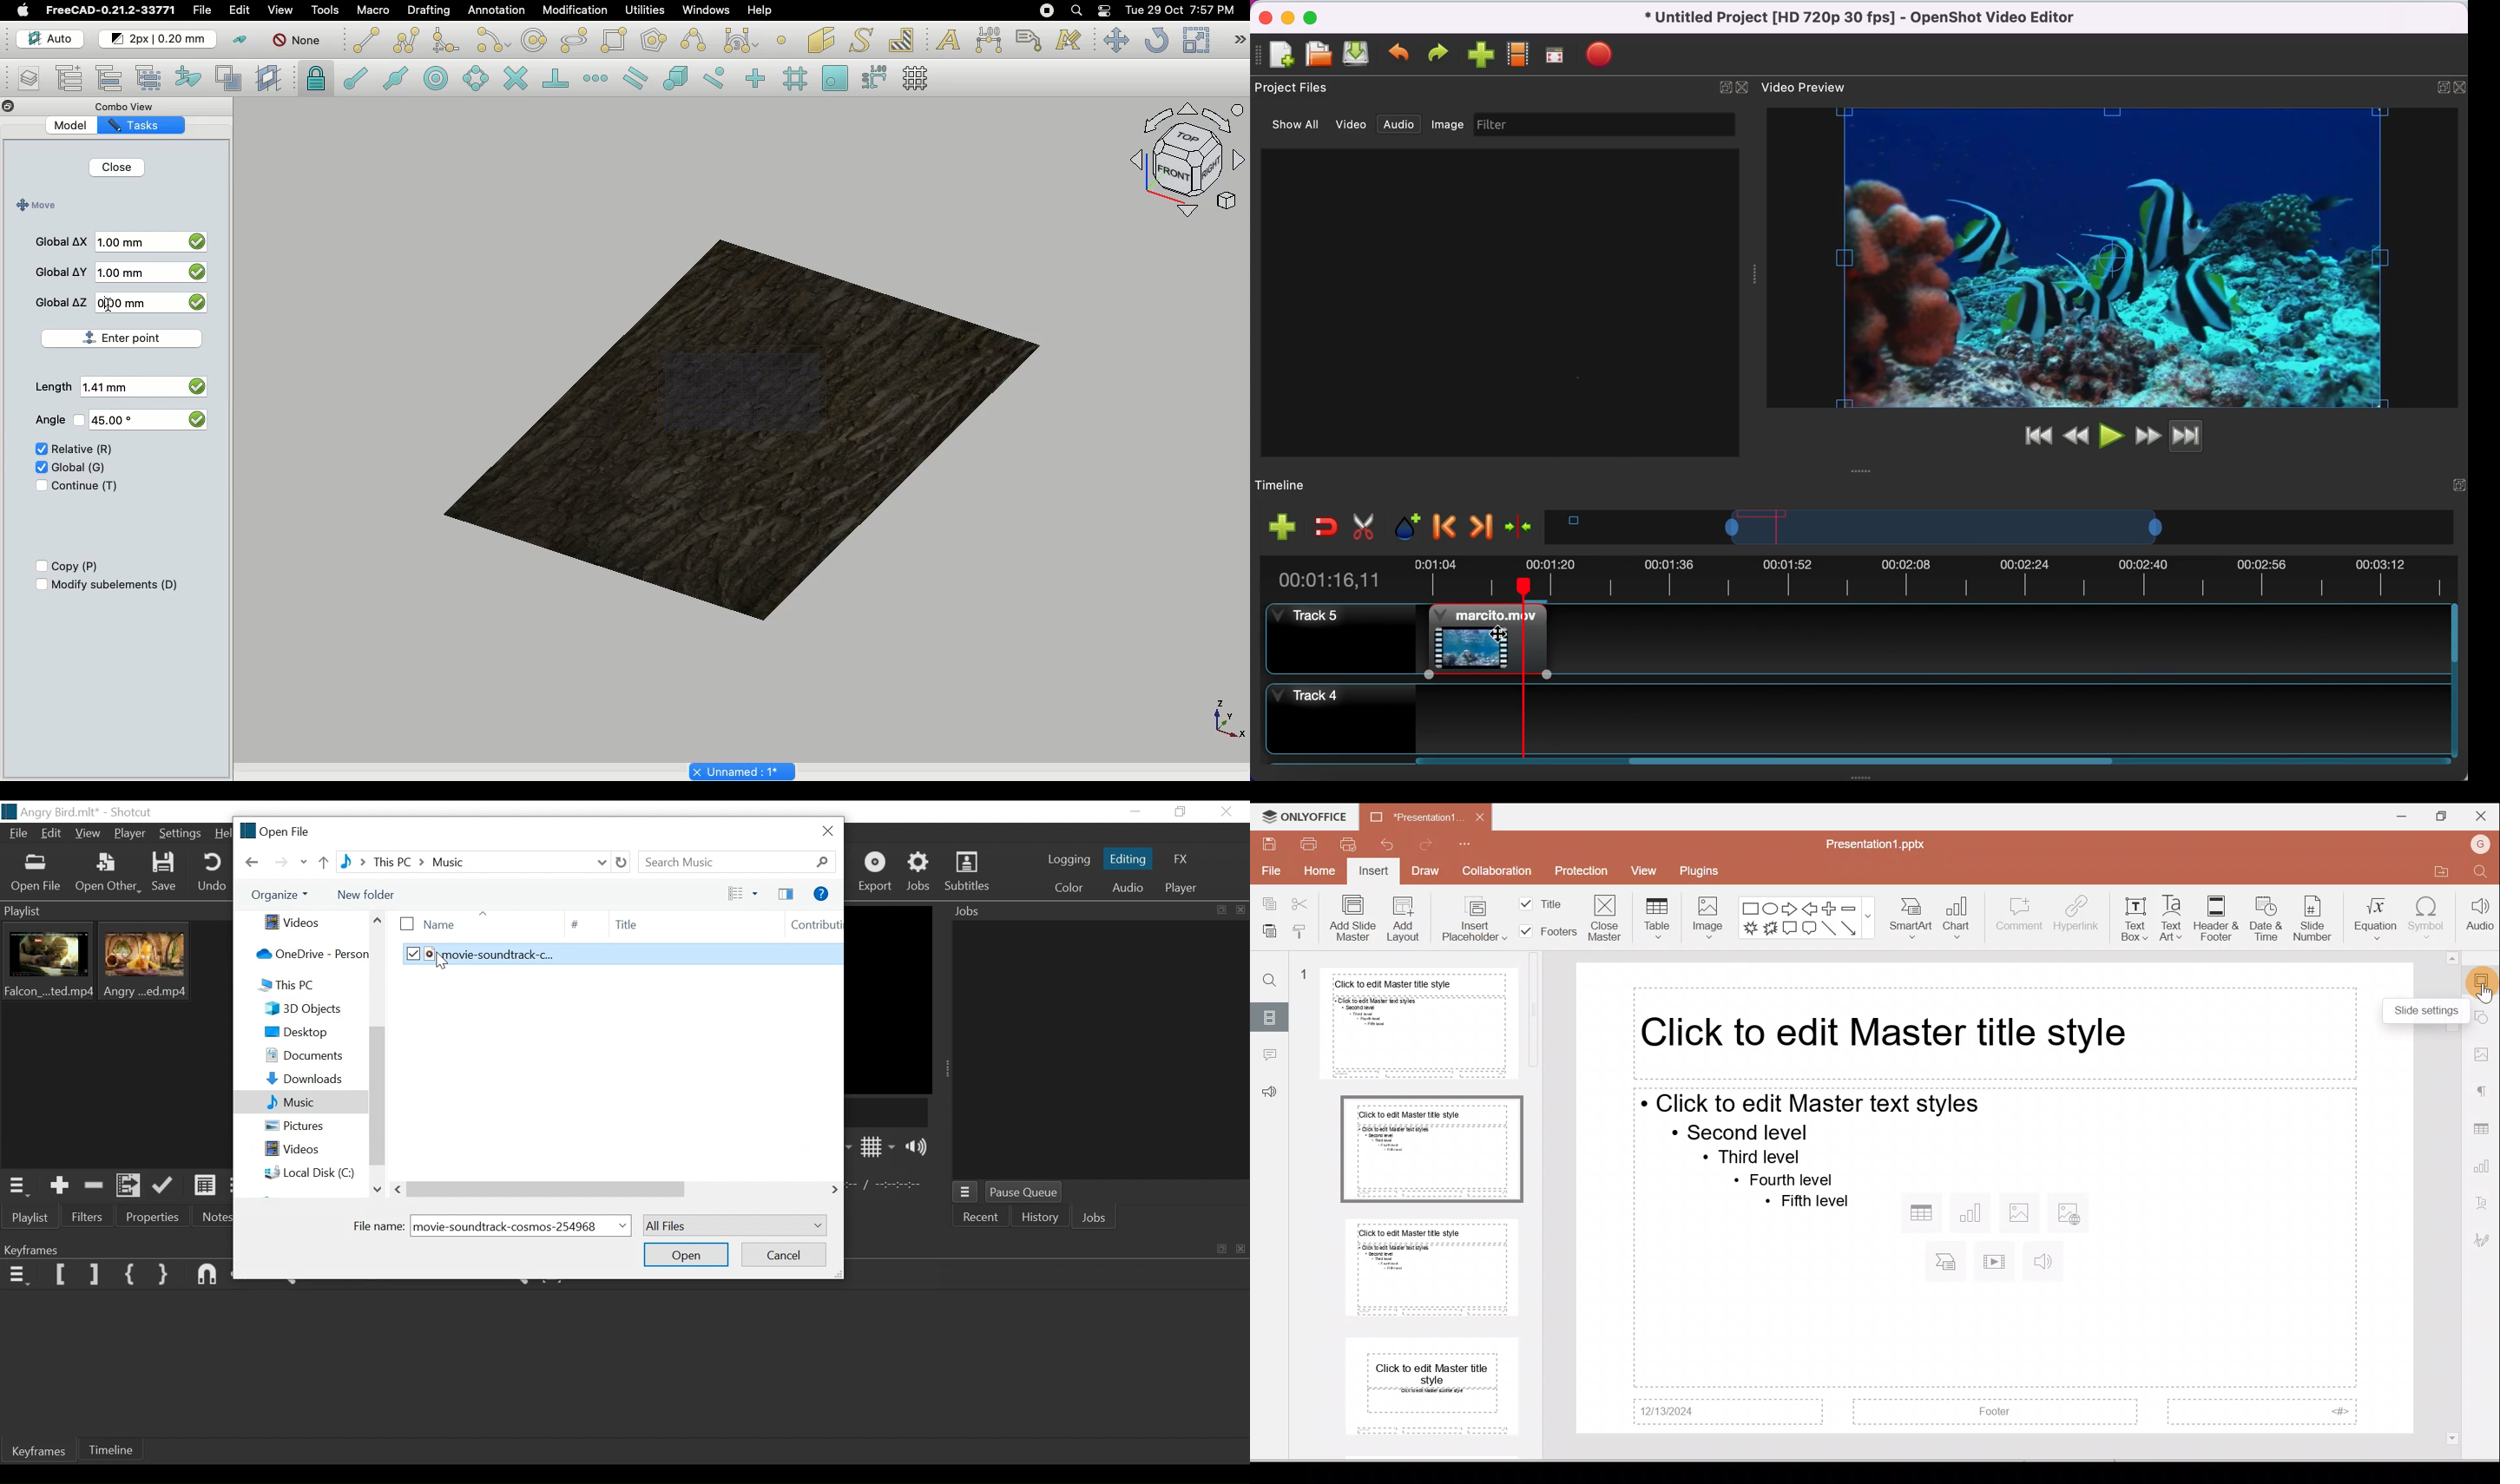  I want to click on vertical scrollbar, so click(1535, 1015).